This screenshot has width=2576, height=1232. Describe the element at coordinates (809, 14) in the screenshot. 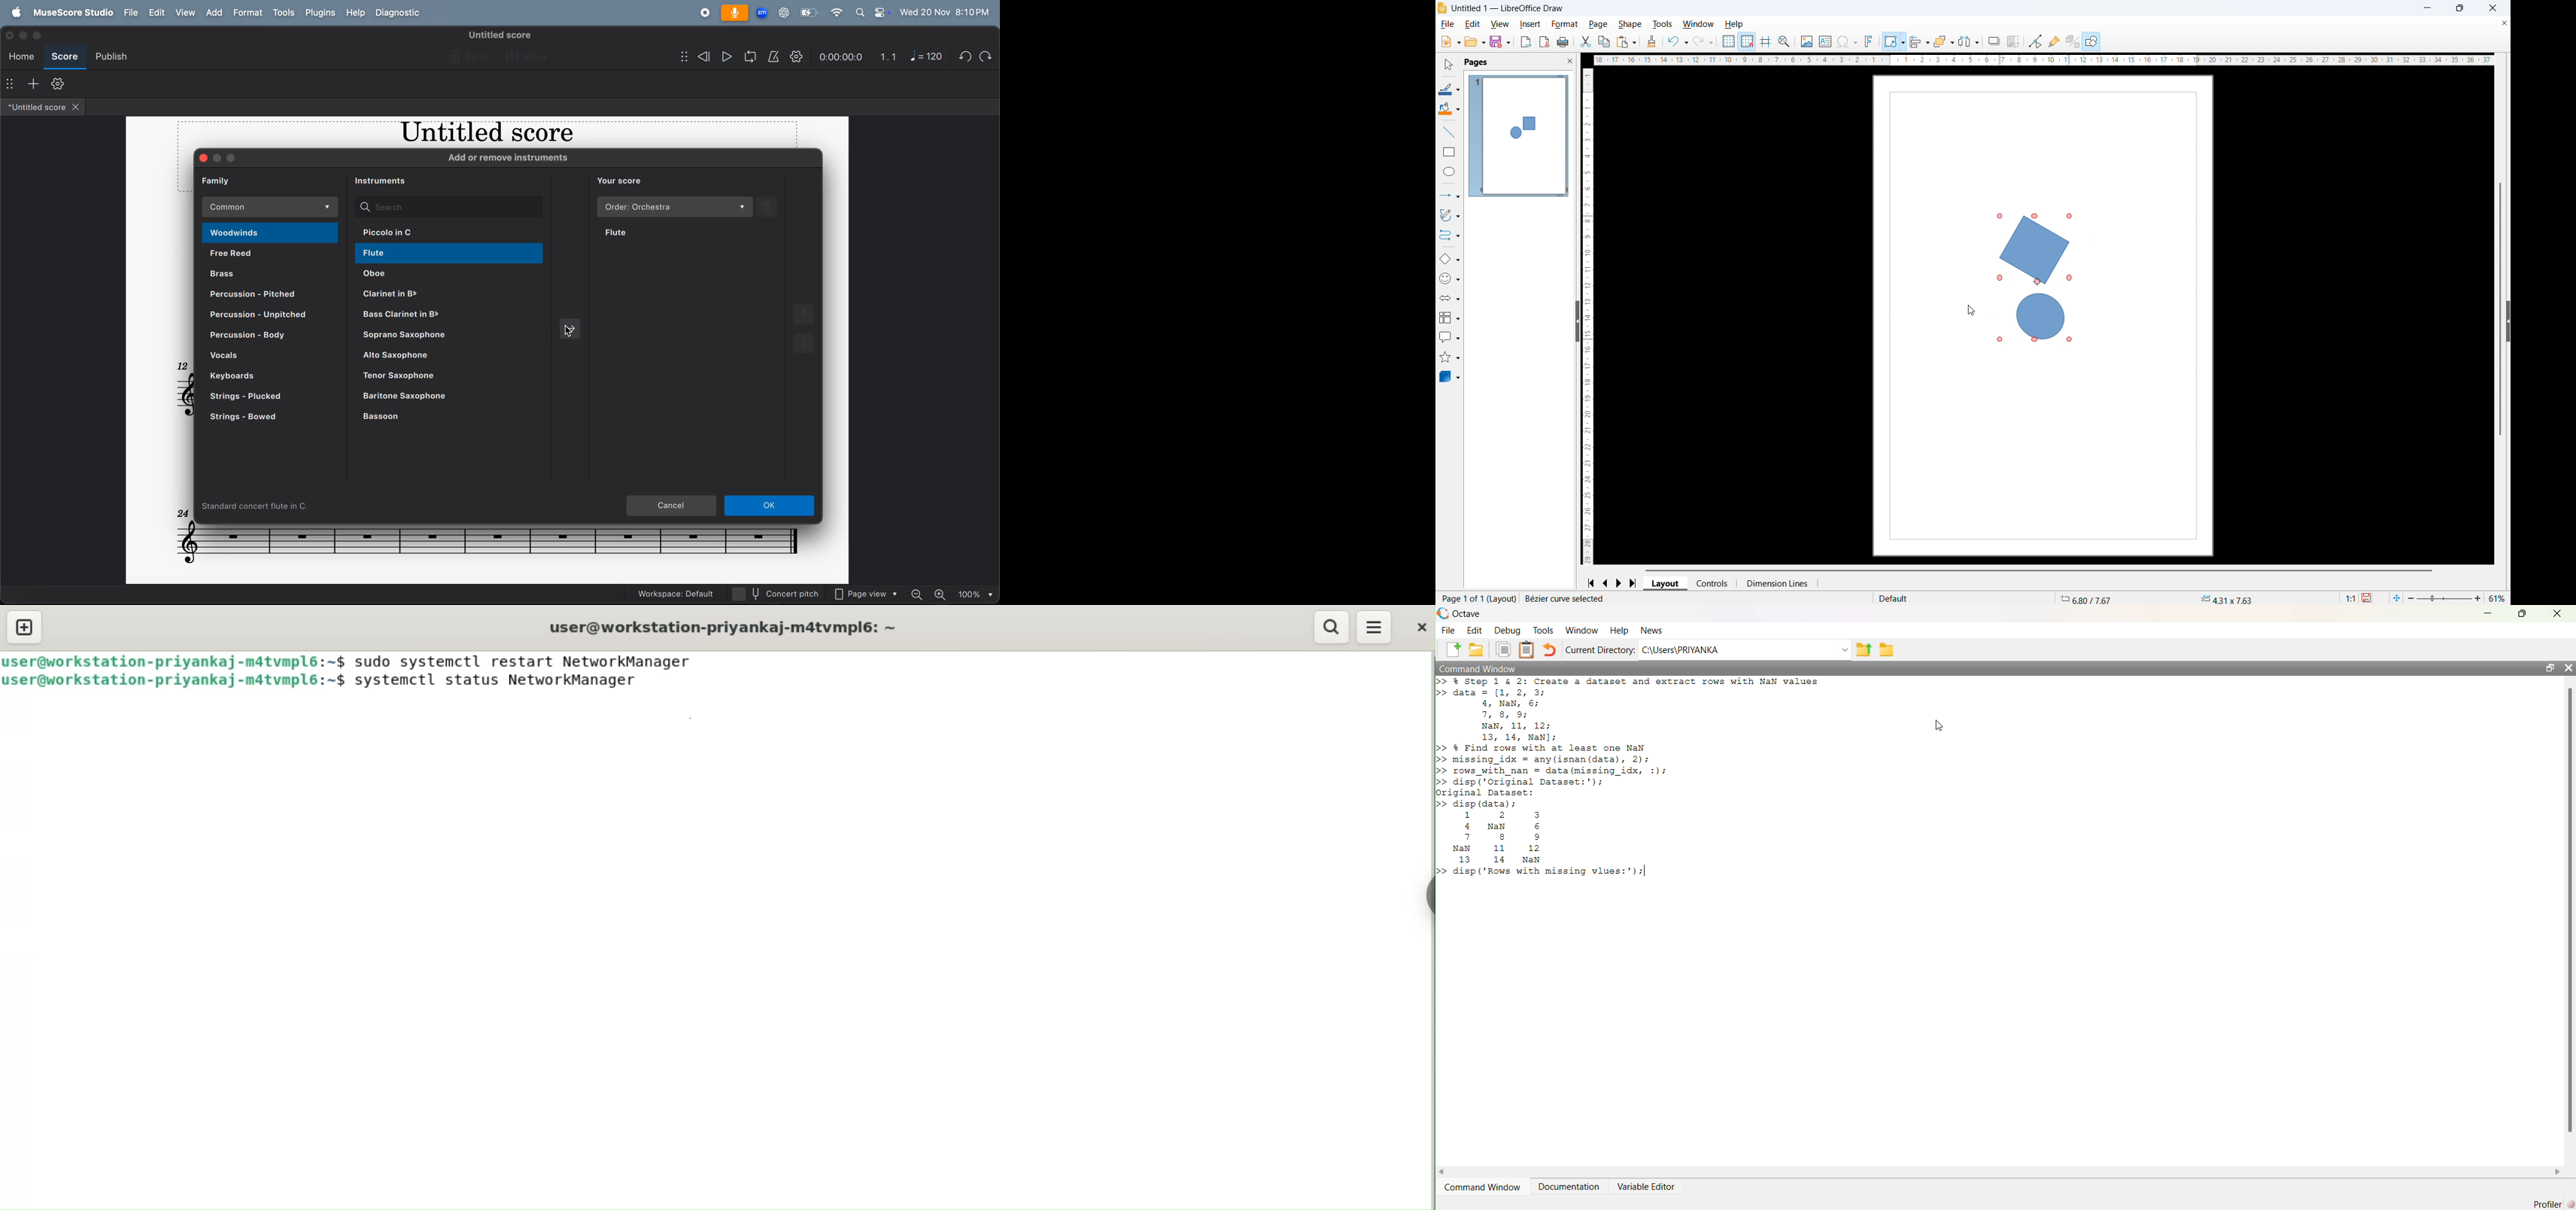

I see `battery` at that location.